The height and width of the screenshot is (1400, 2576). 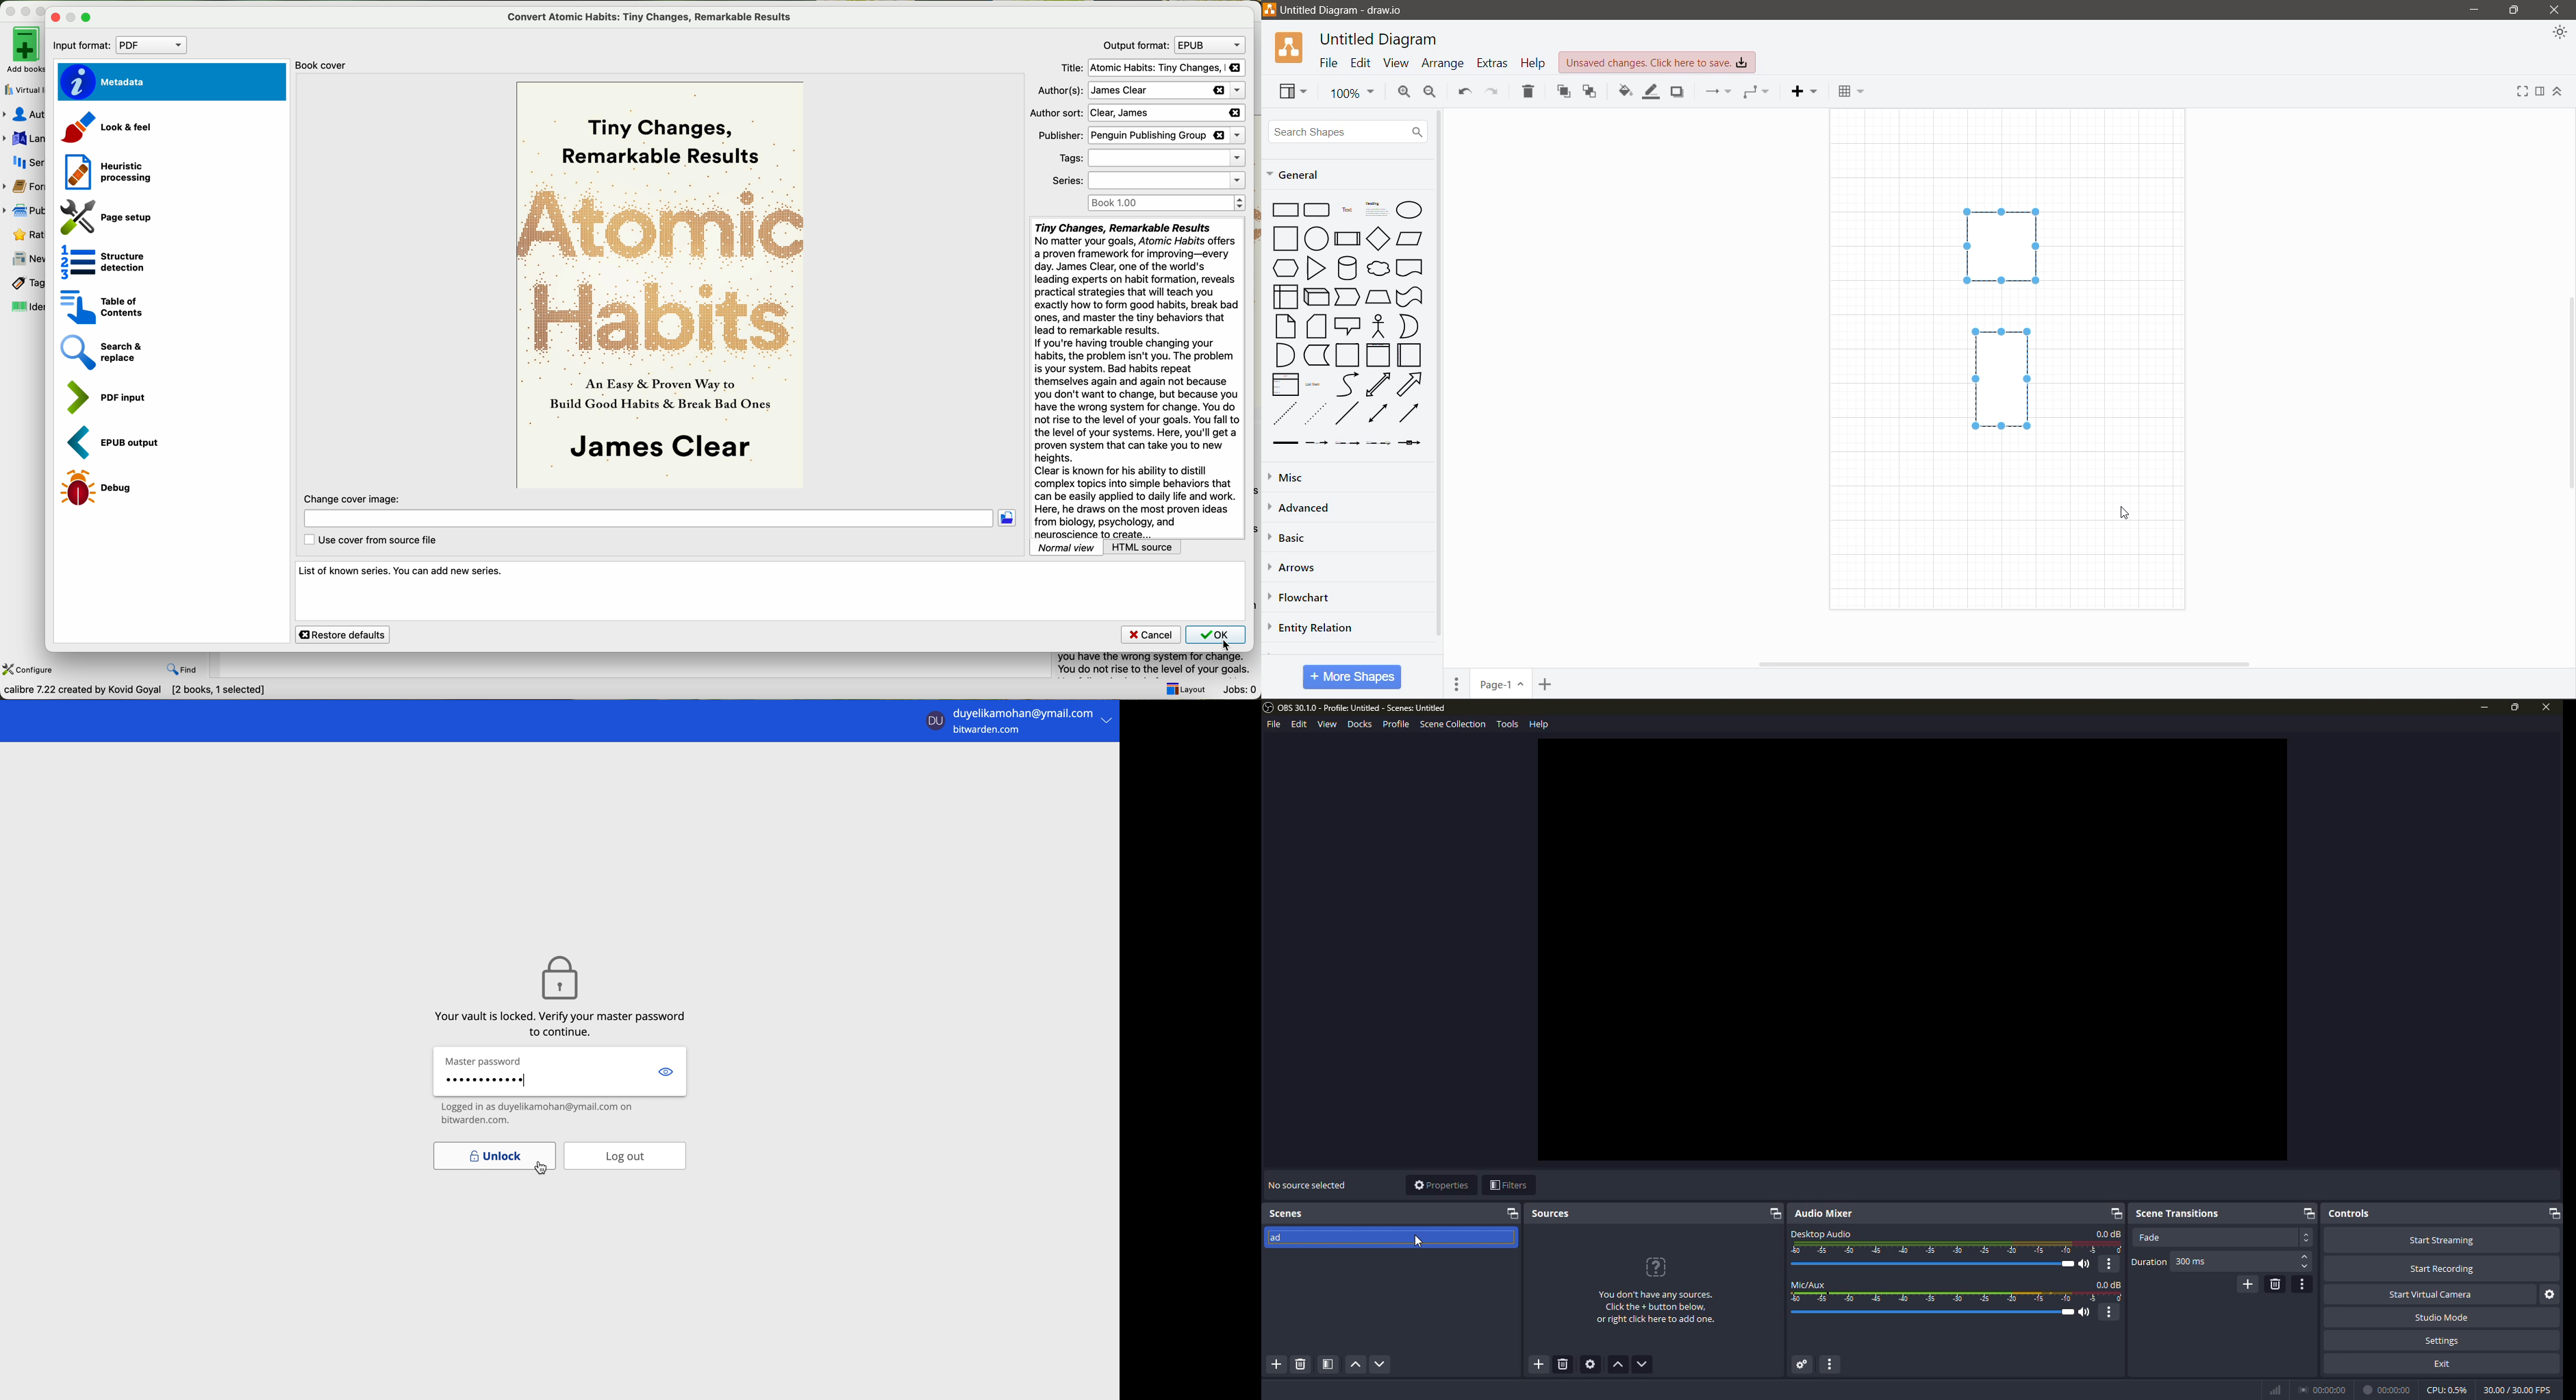 What do you see at coordinates (561, 1022) in the screenshot?
I see `valut is lock. verify master password to continue` at bounding box center [561, 1022].